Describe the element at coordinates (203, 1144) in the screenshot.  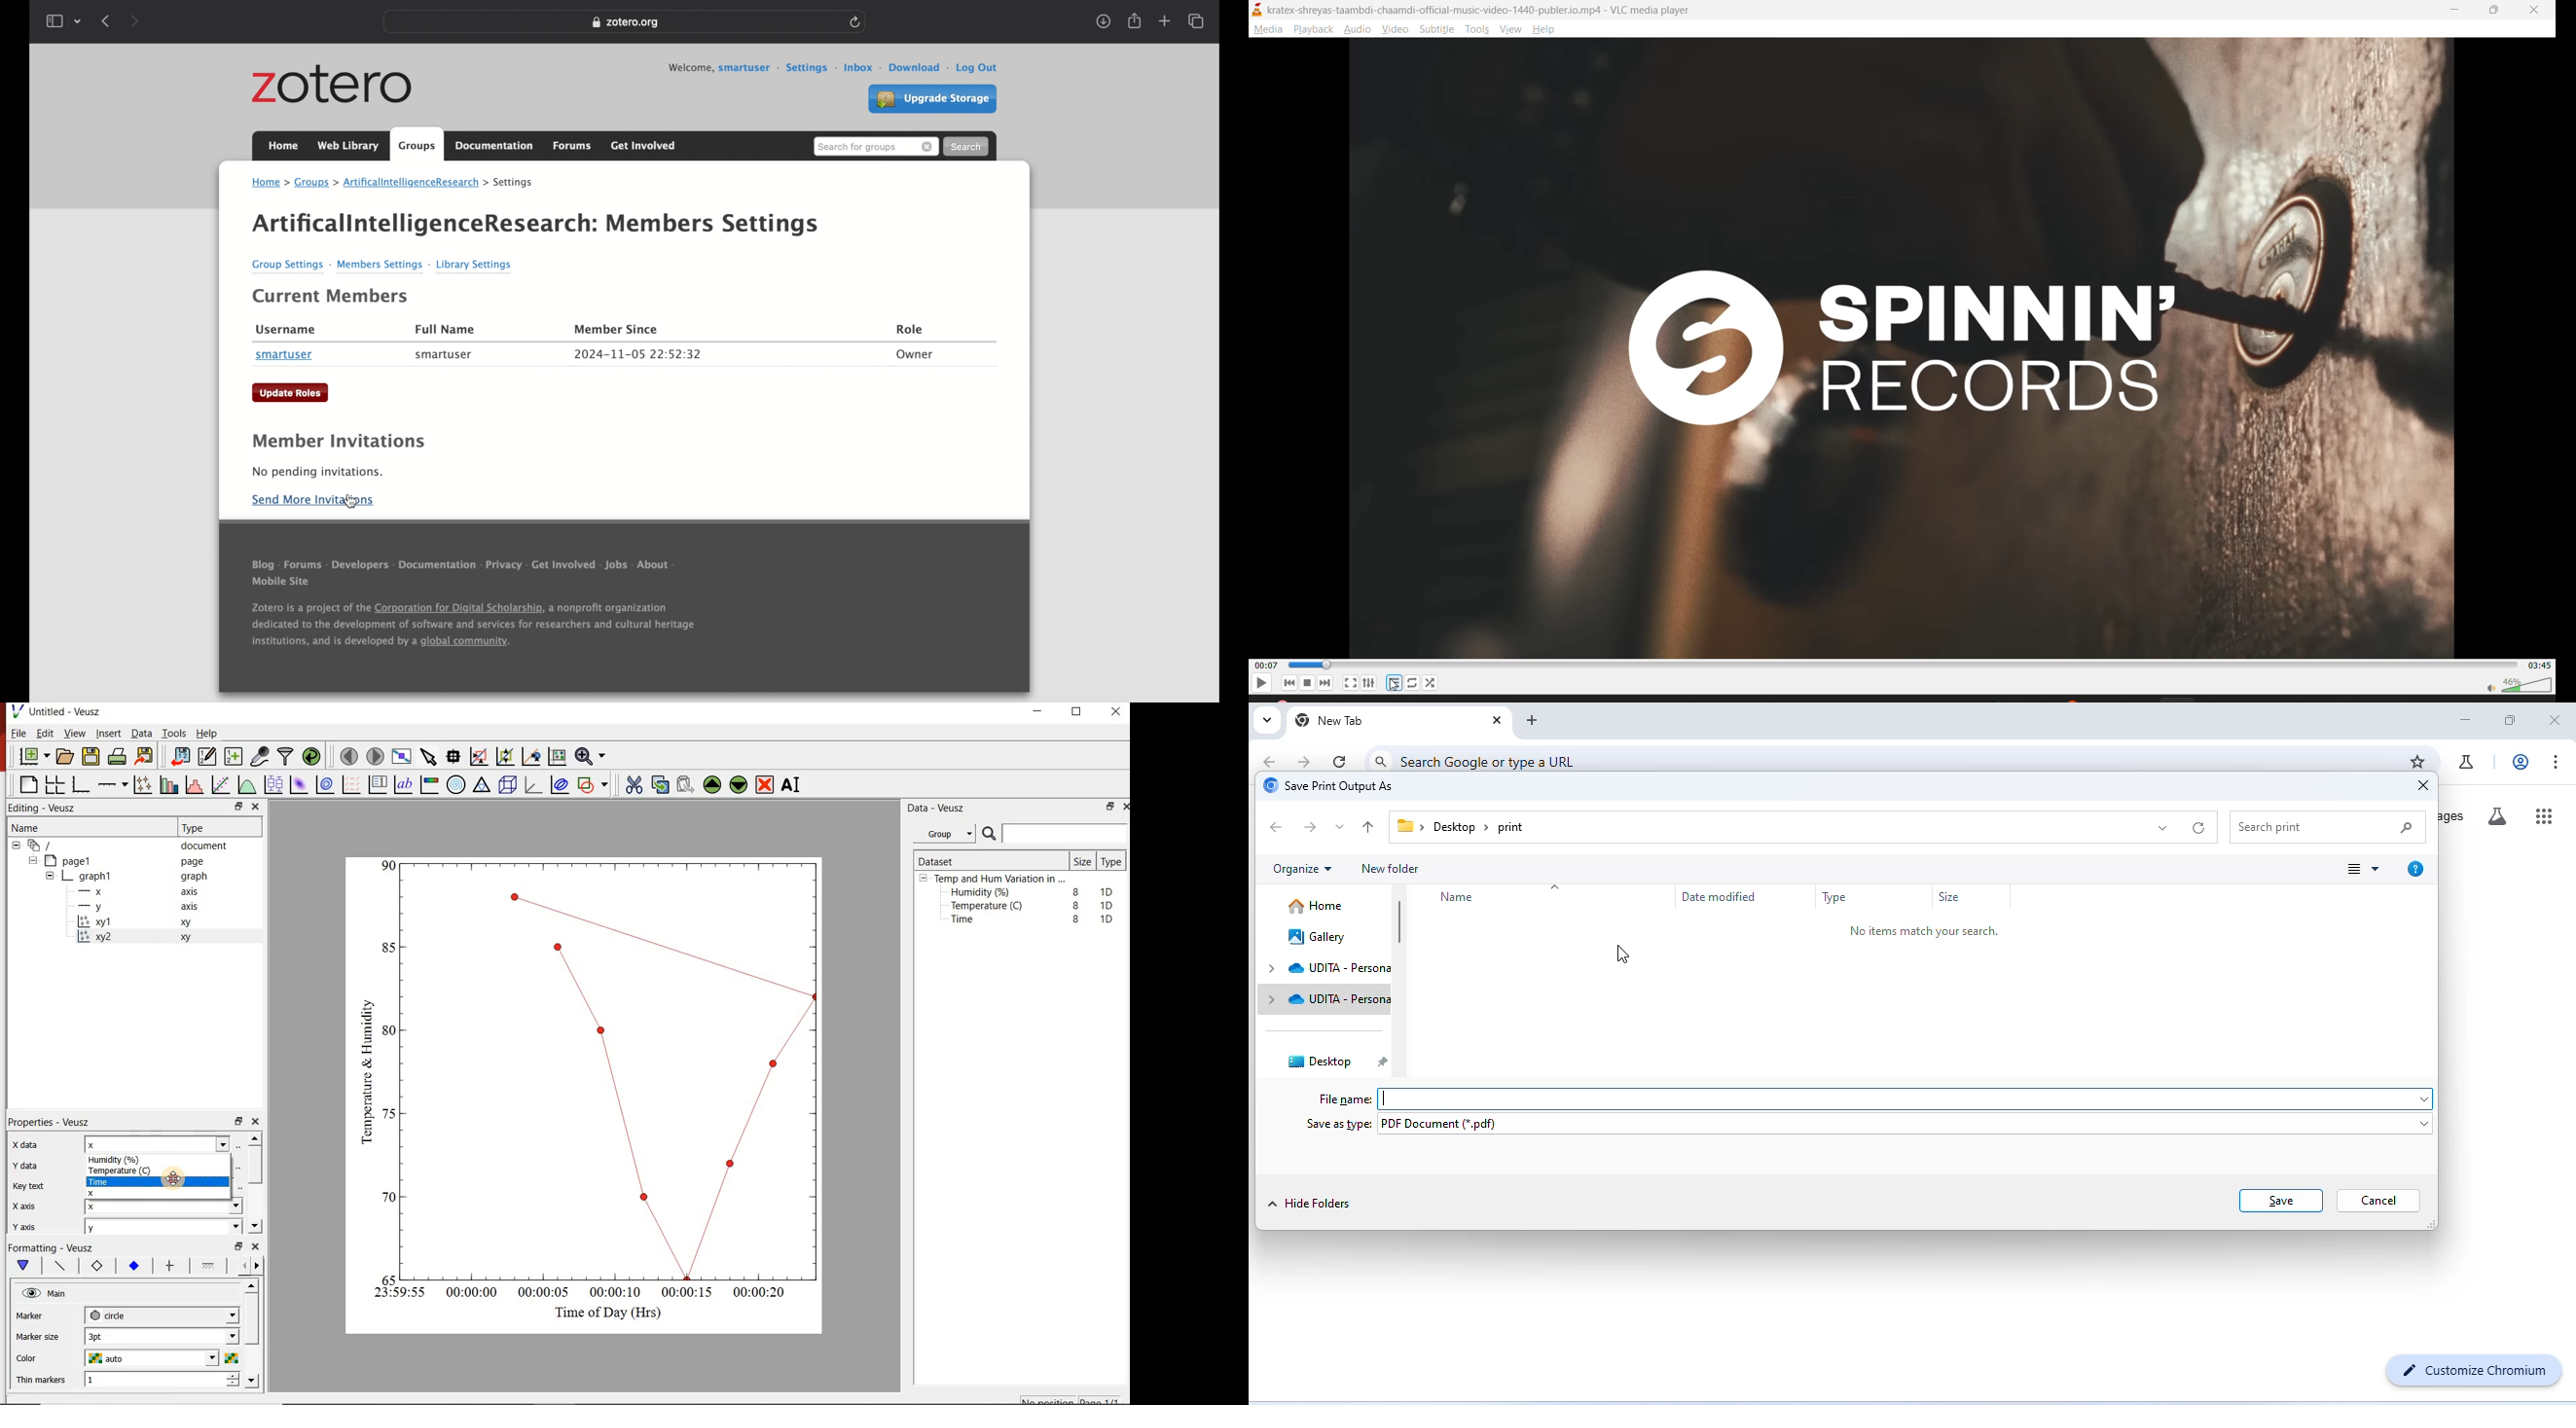
I see `x data dropdown` at that location.